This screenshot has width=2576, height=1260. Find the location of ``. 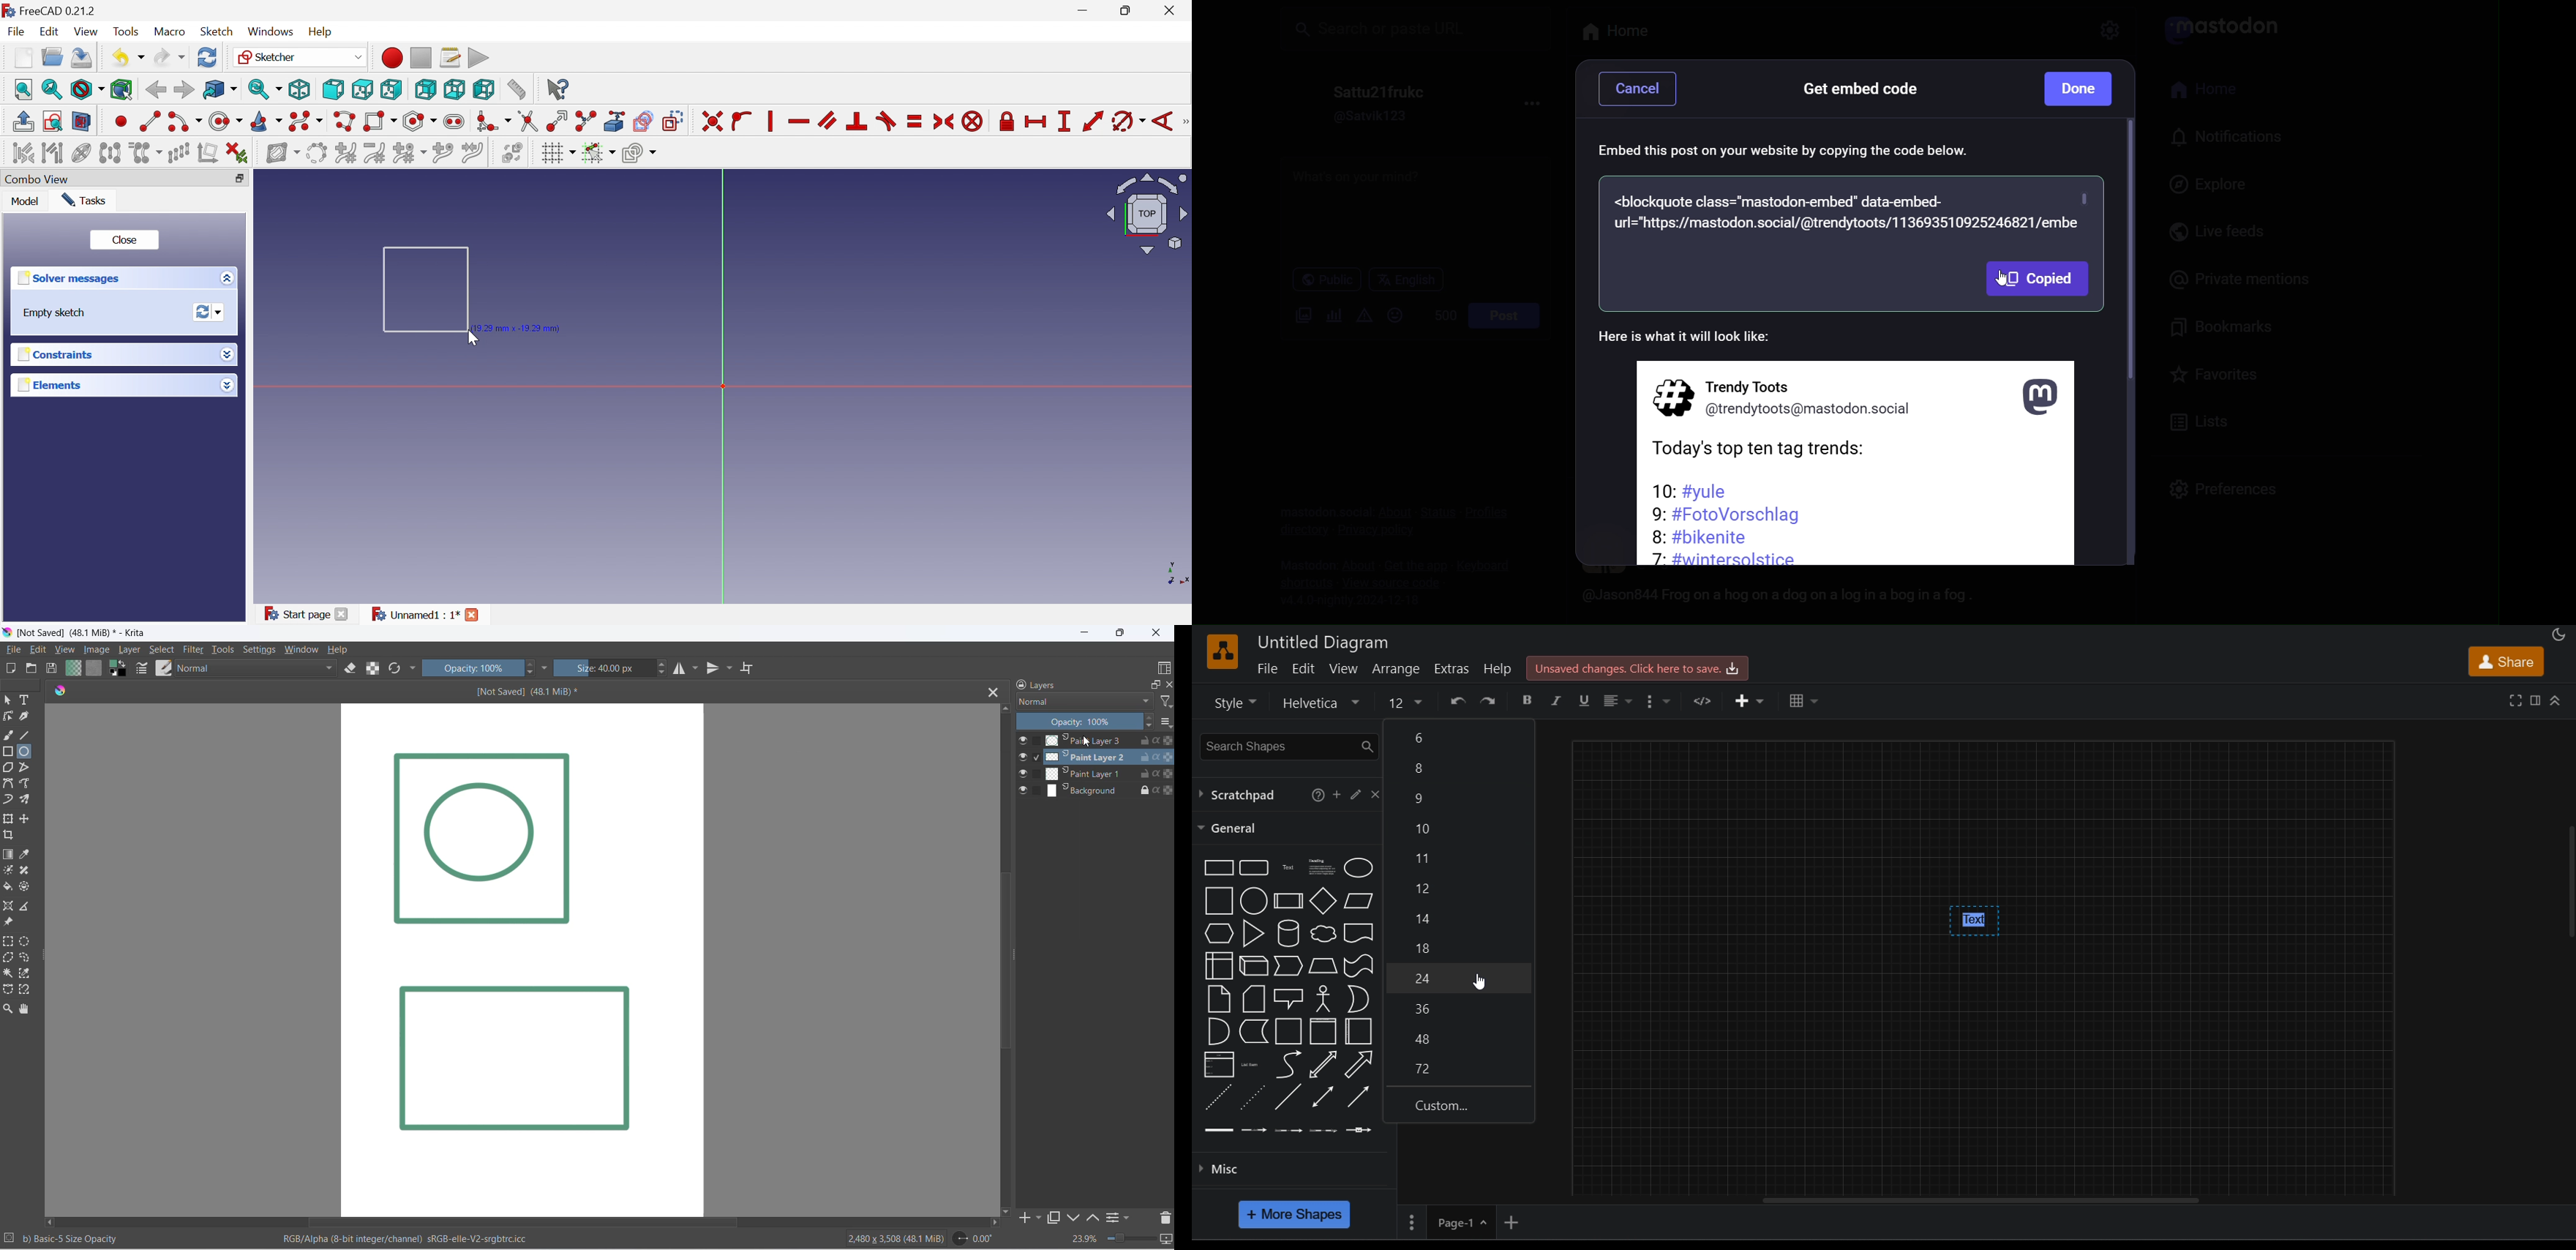

 is located at coordinates (1458, 916).